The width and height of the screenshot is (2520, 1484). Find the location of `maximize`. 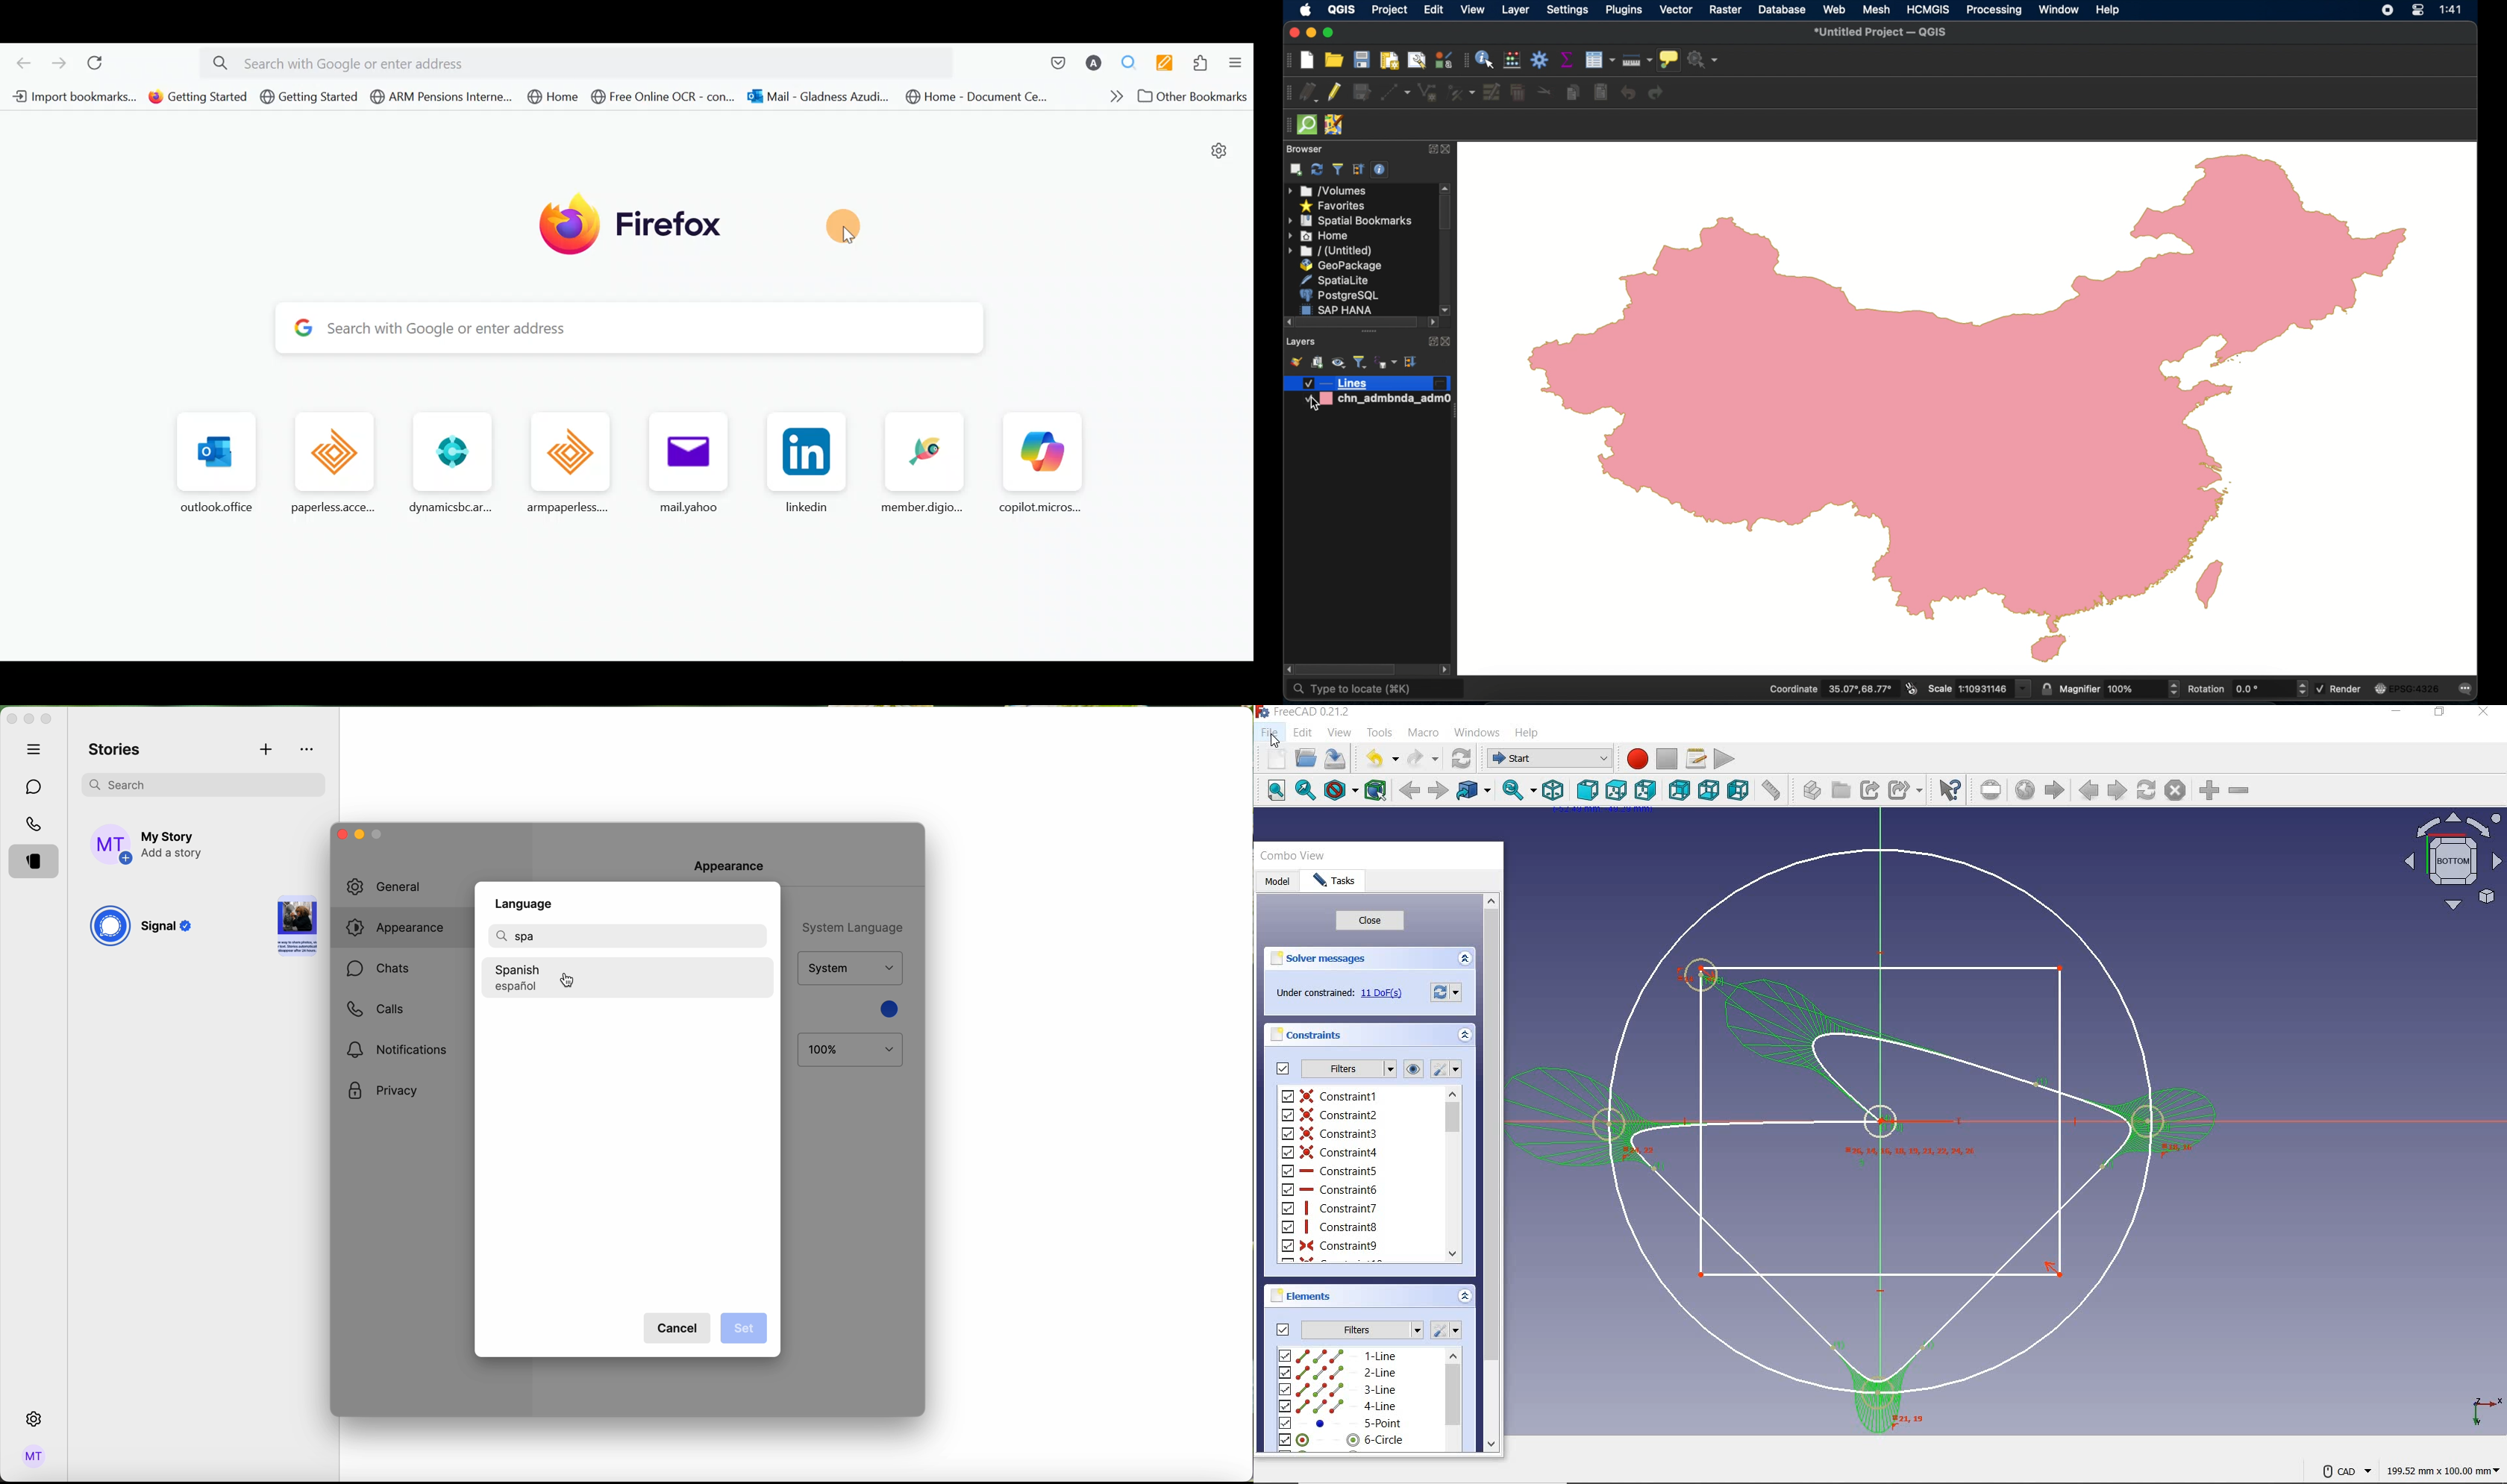

maximize is located at coordinates (46, 719).